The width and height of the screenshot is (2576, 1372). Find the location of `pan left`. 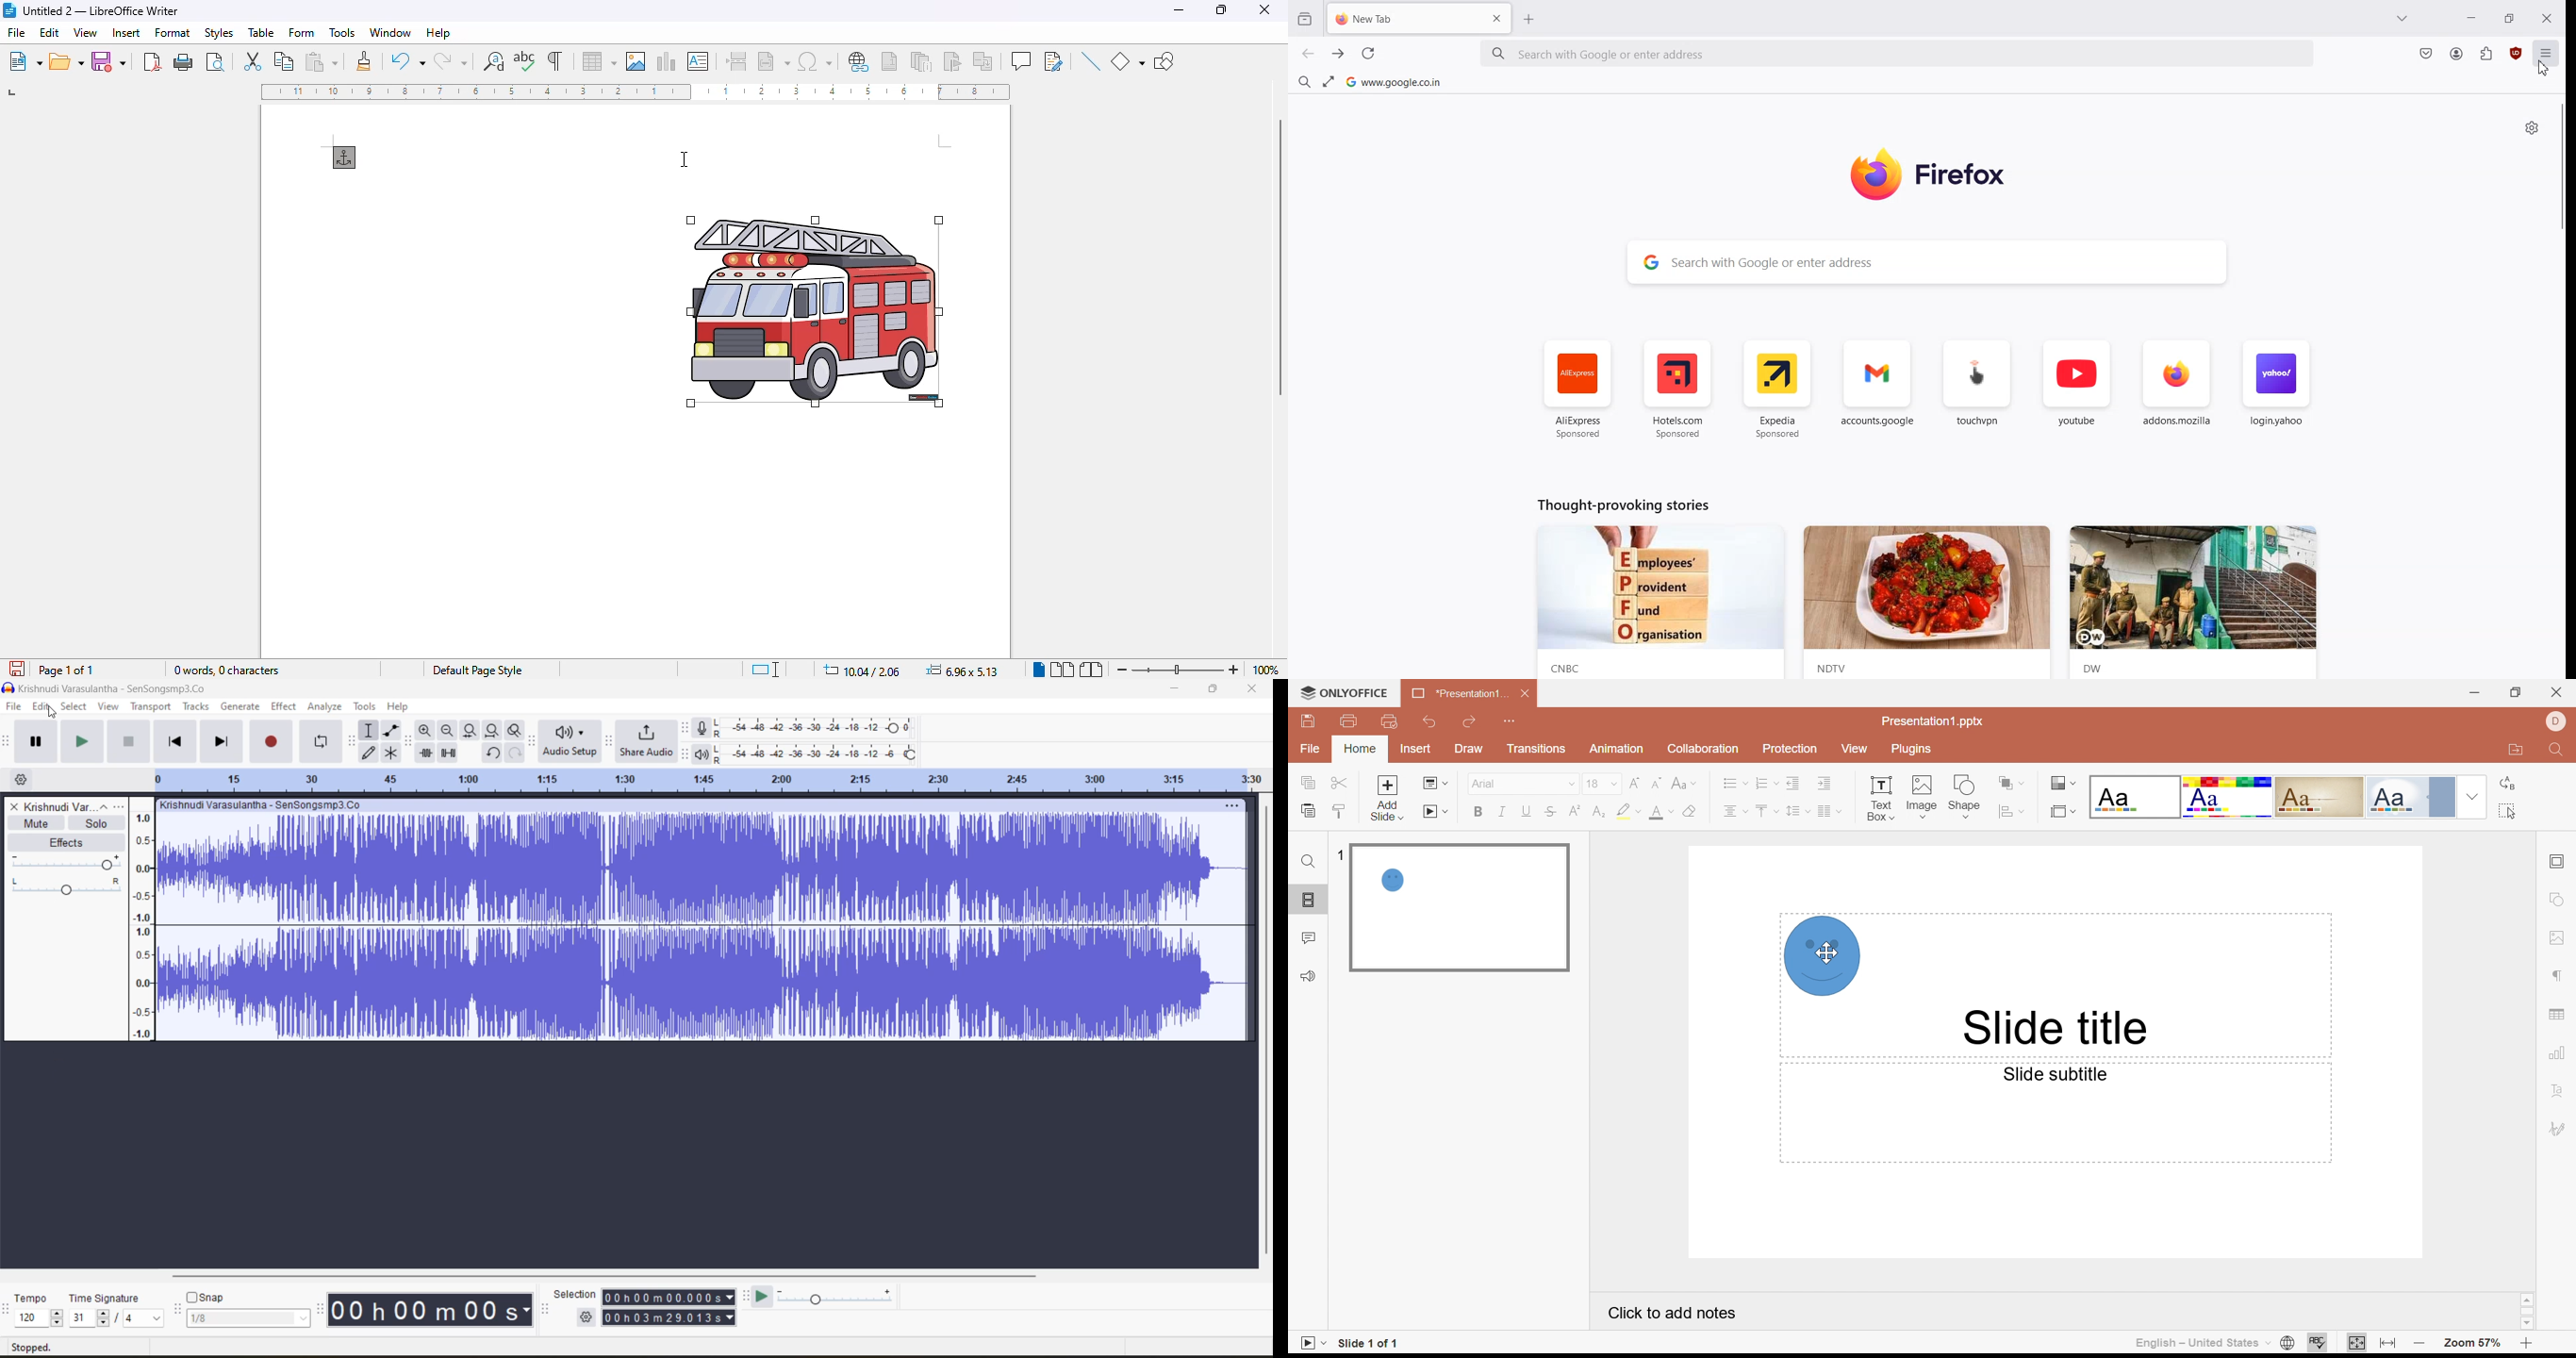

pan left is located at coordinates (17, 881).